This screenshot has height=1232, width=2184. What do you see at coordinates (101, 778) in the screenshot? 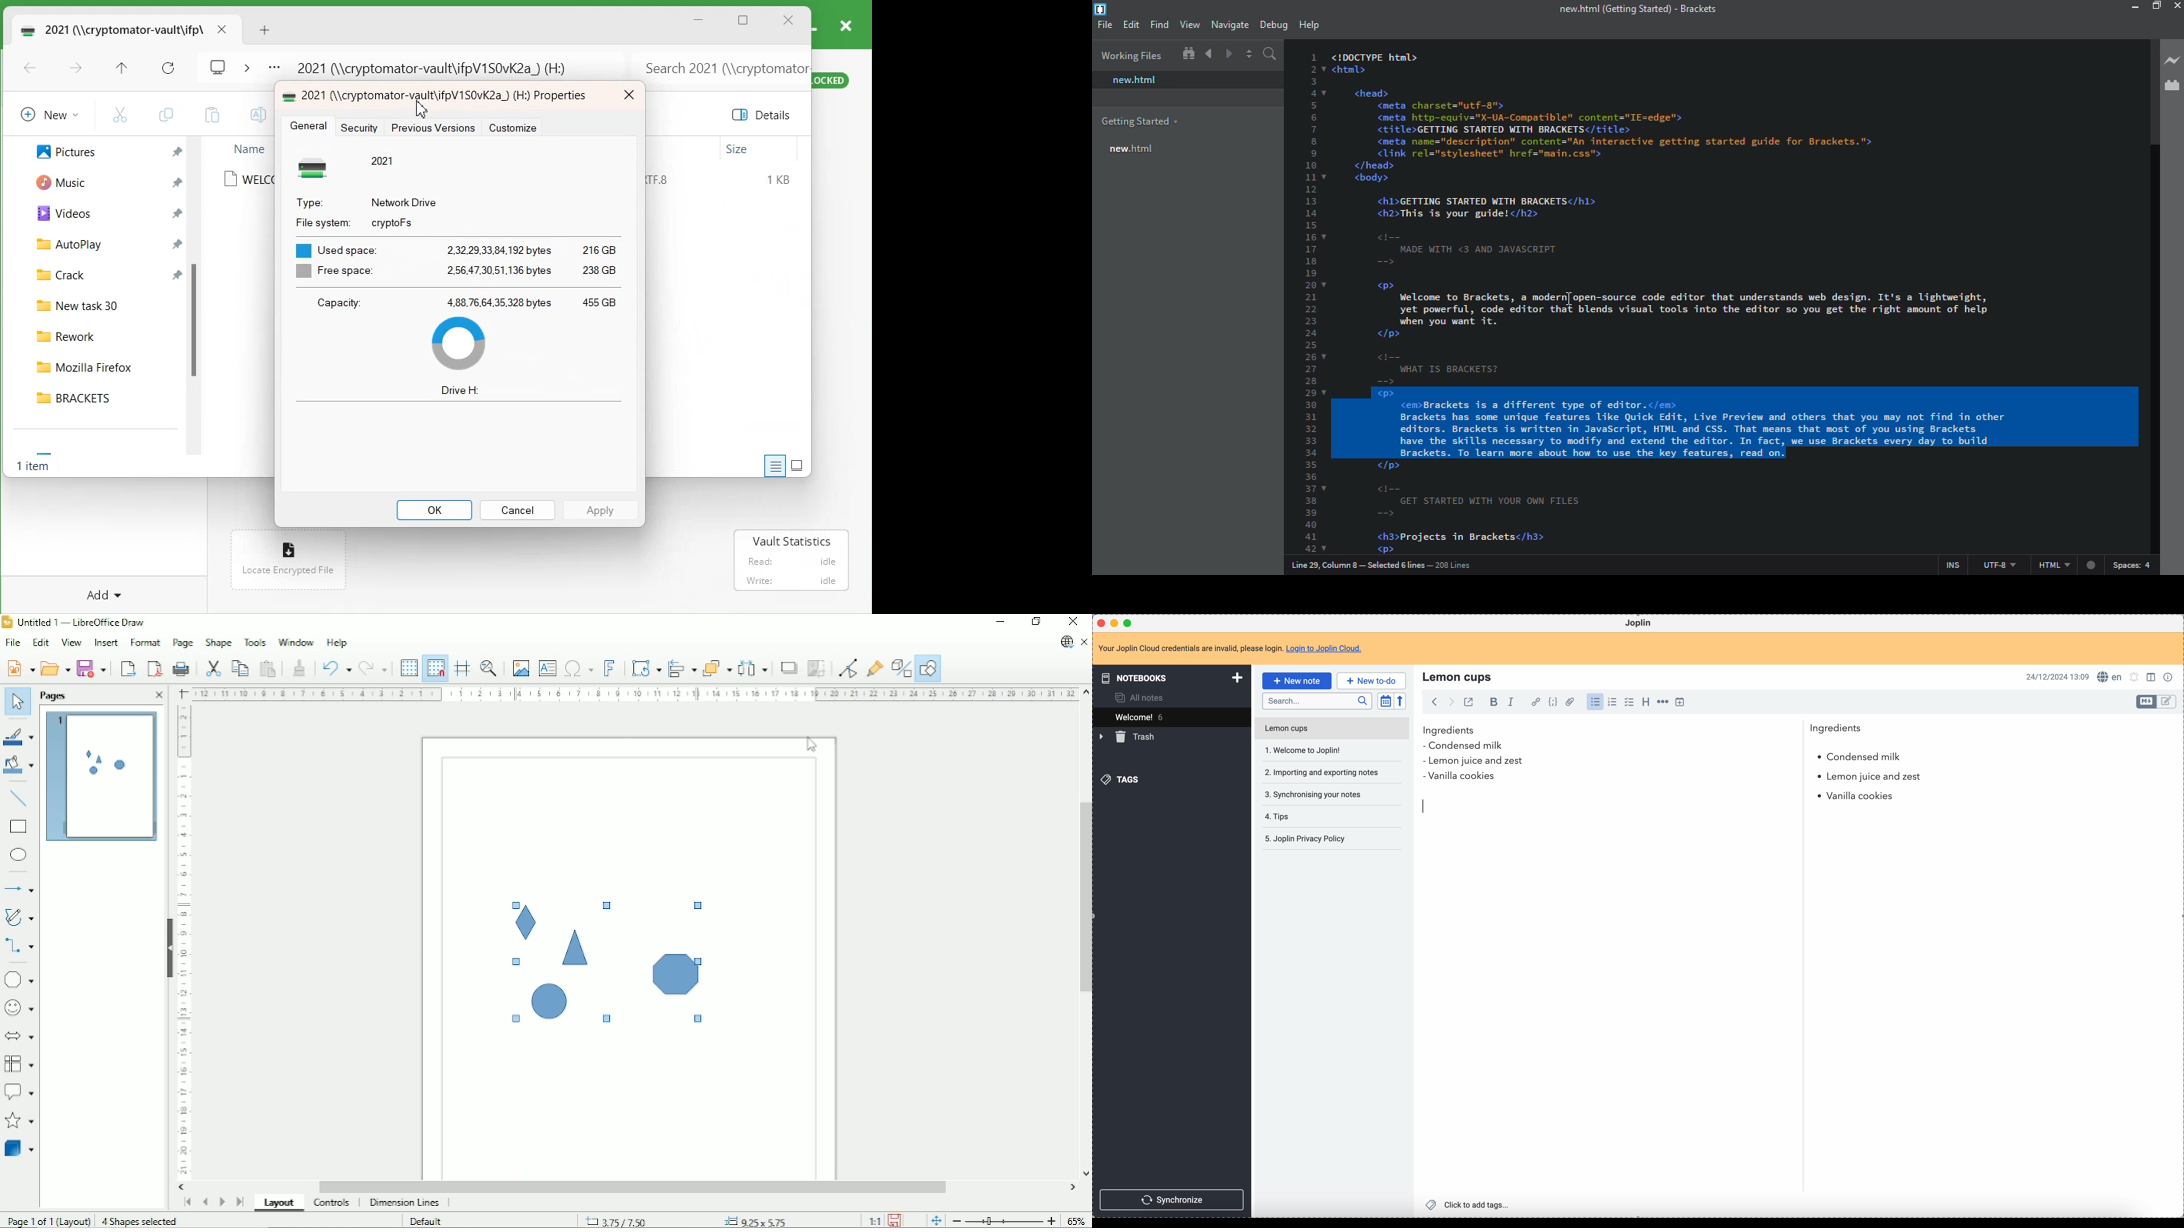
I see `Preview` at bounding box center [101, 778].